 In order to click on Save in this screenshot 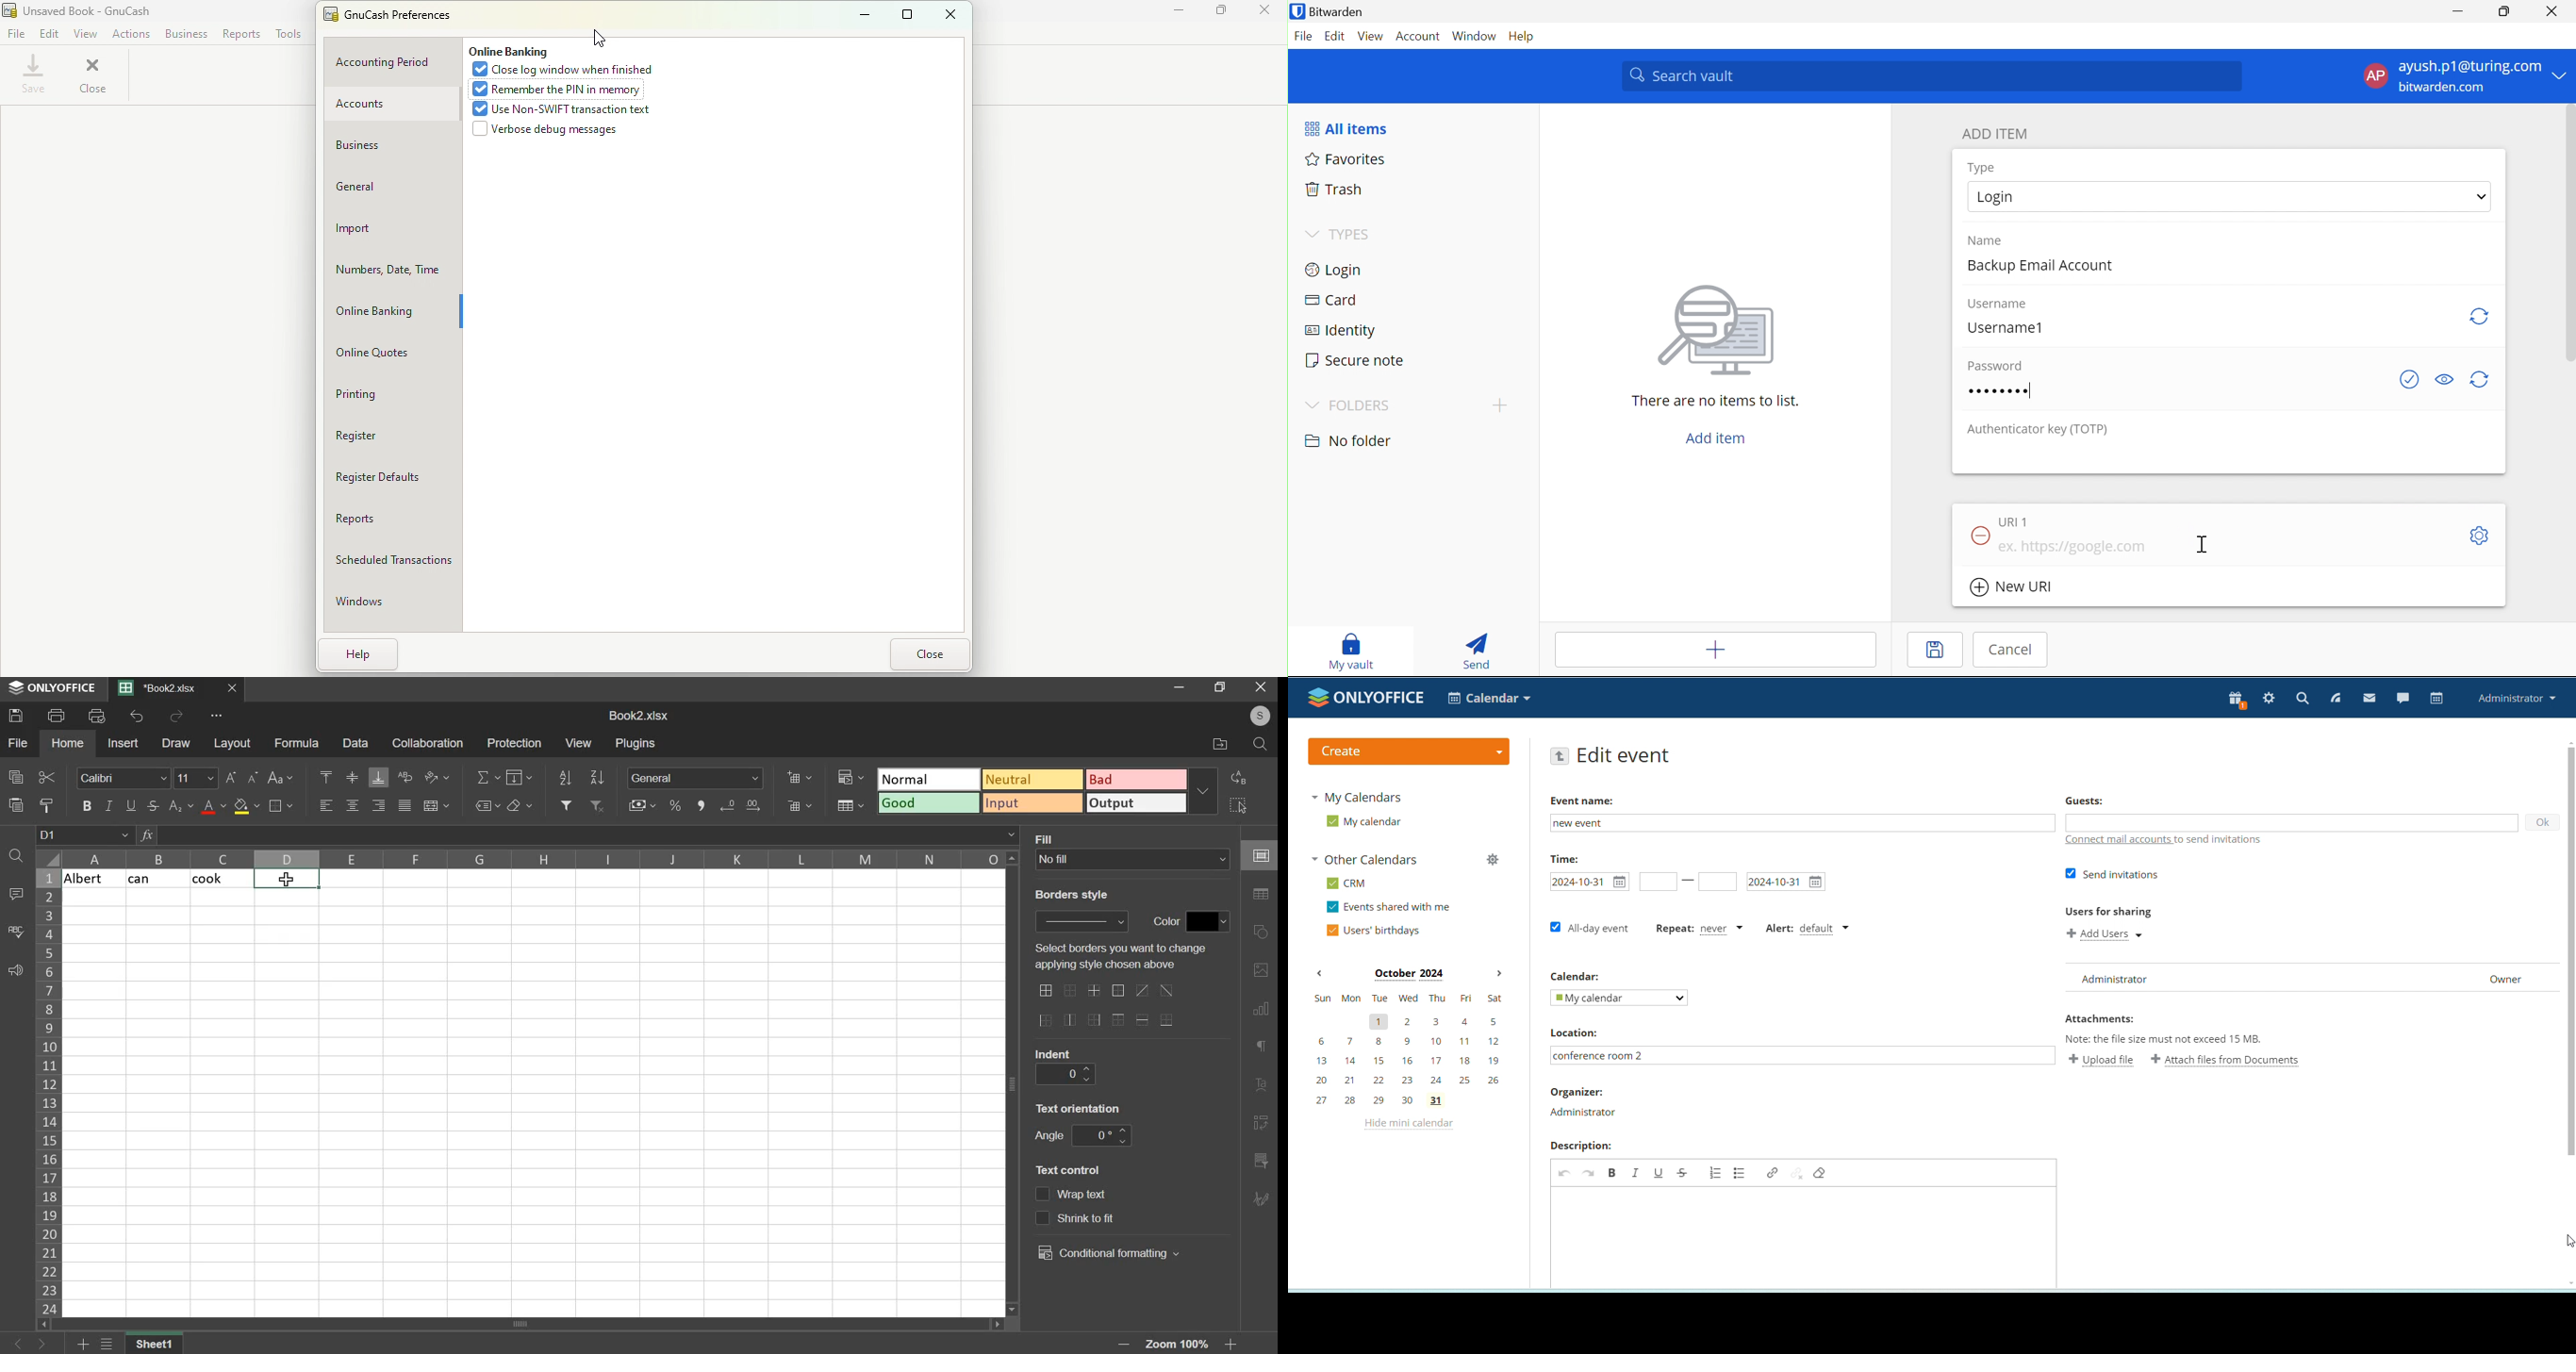, I will do `click(33, 77)`.